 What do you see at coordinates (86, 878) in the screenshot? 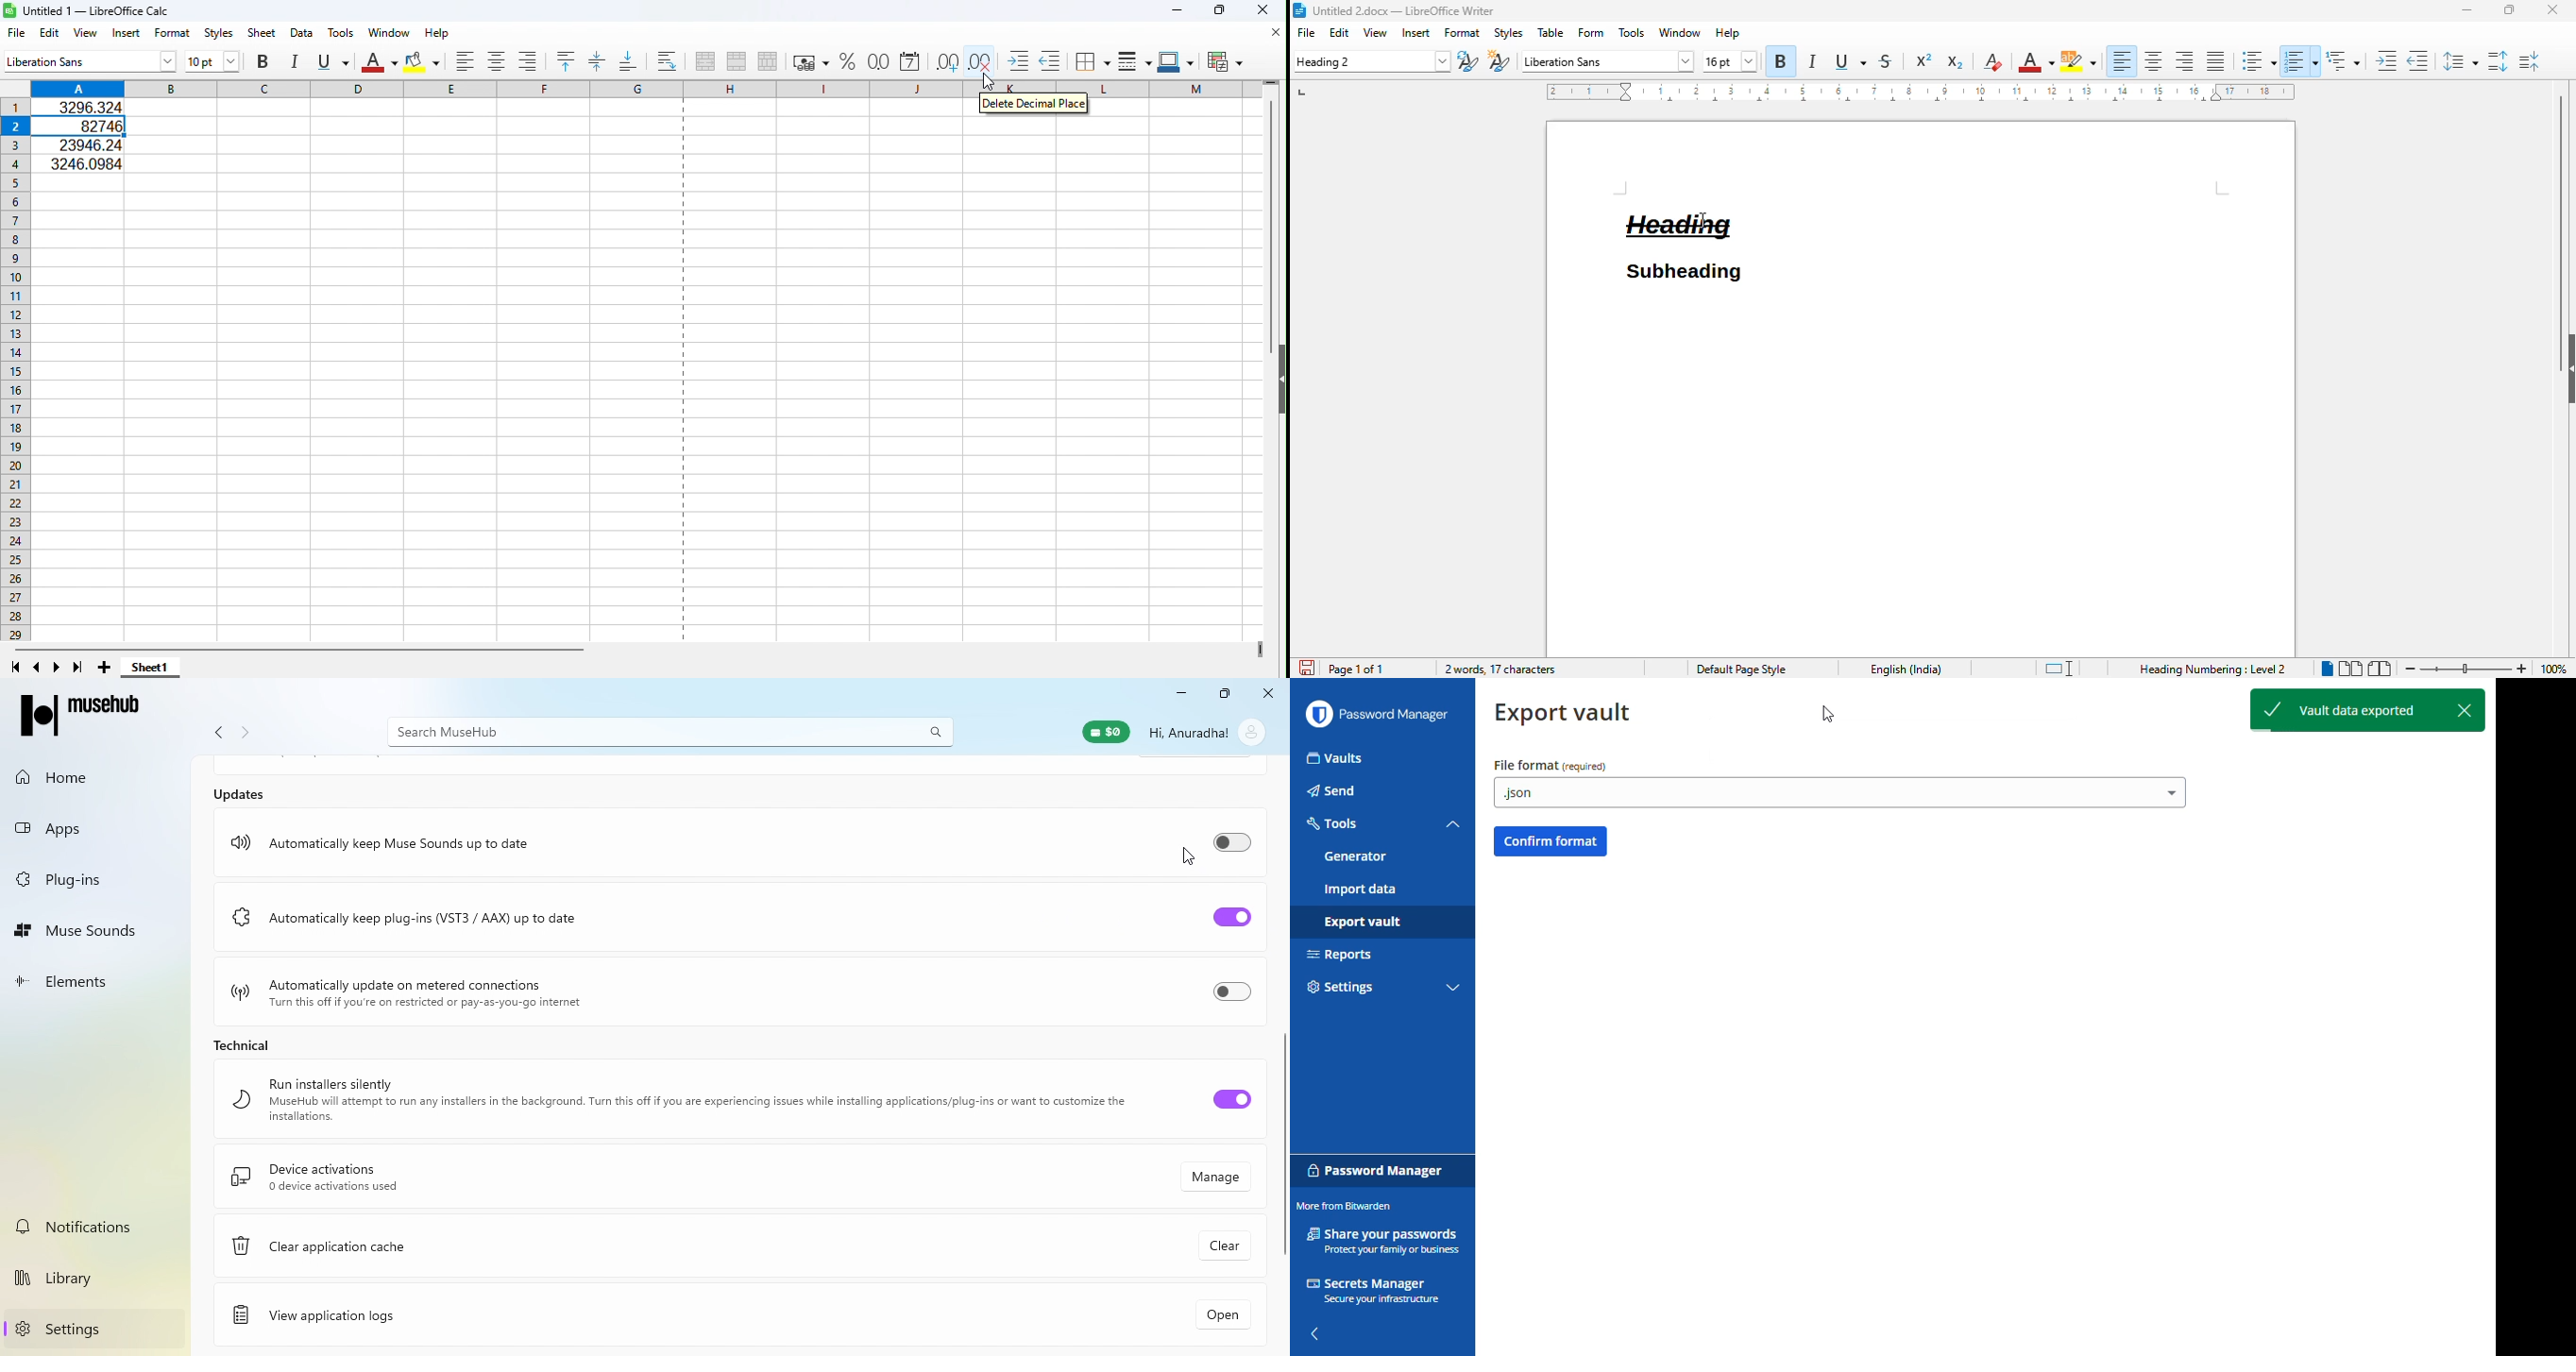
I see `Plug-ins` at bounding box center [86, 878].